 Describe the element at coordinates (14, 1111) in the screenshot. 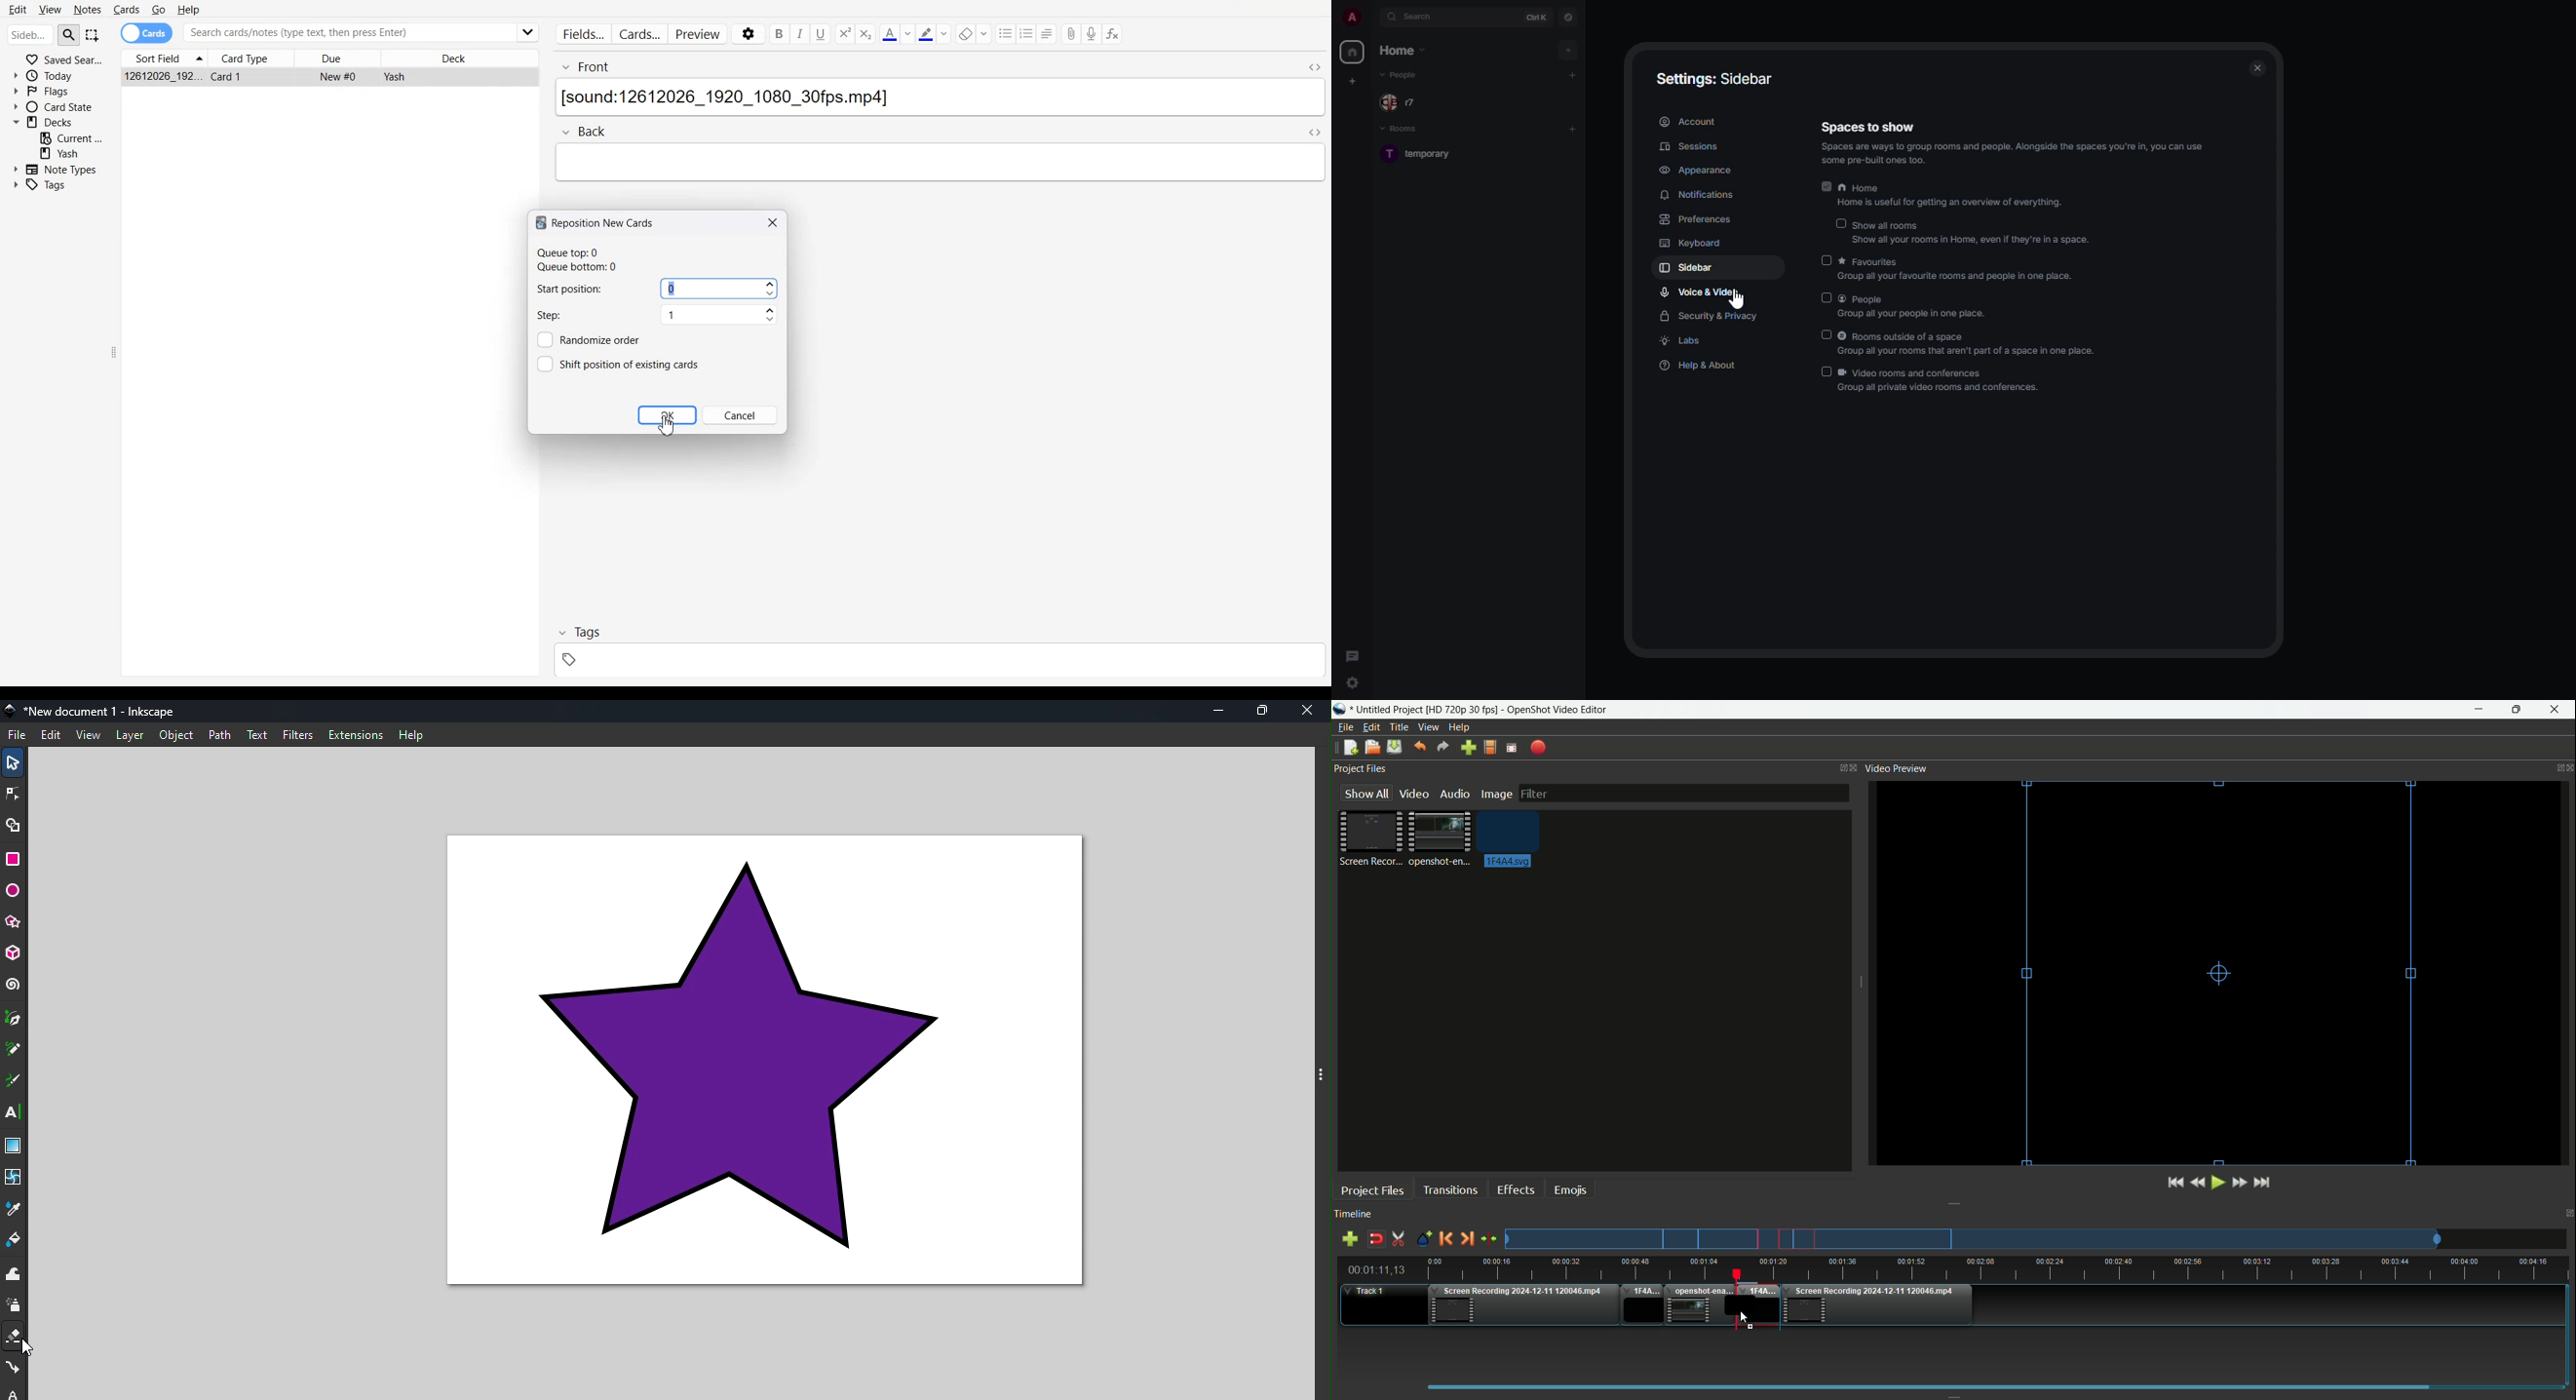

I see `text tool` at that location.